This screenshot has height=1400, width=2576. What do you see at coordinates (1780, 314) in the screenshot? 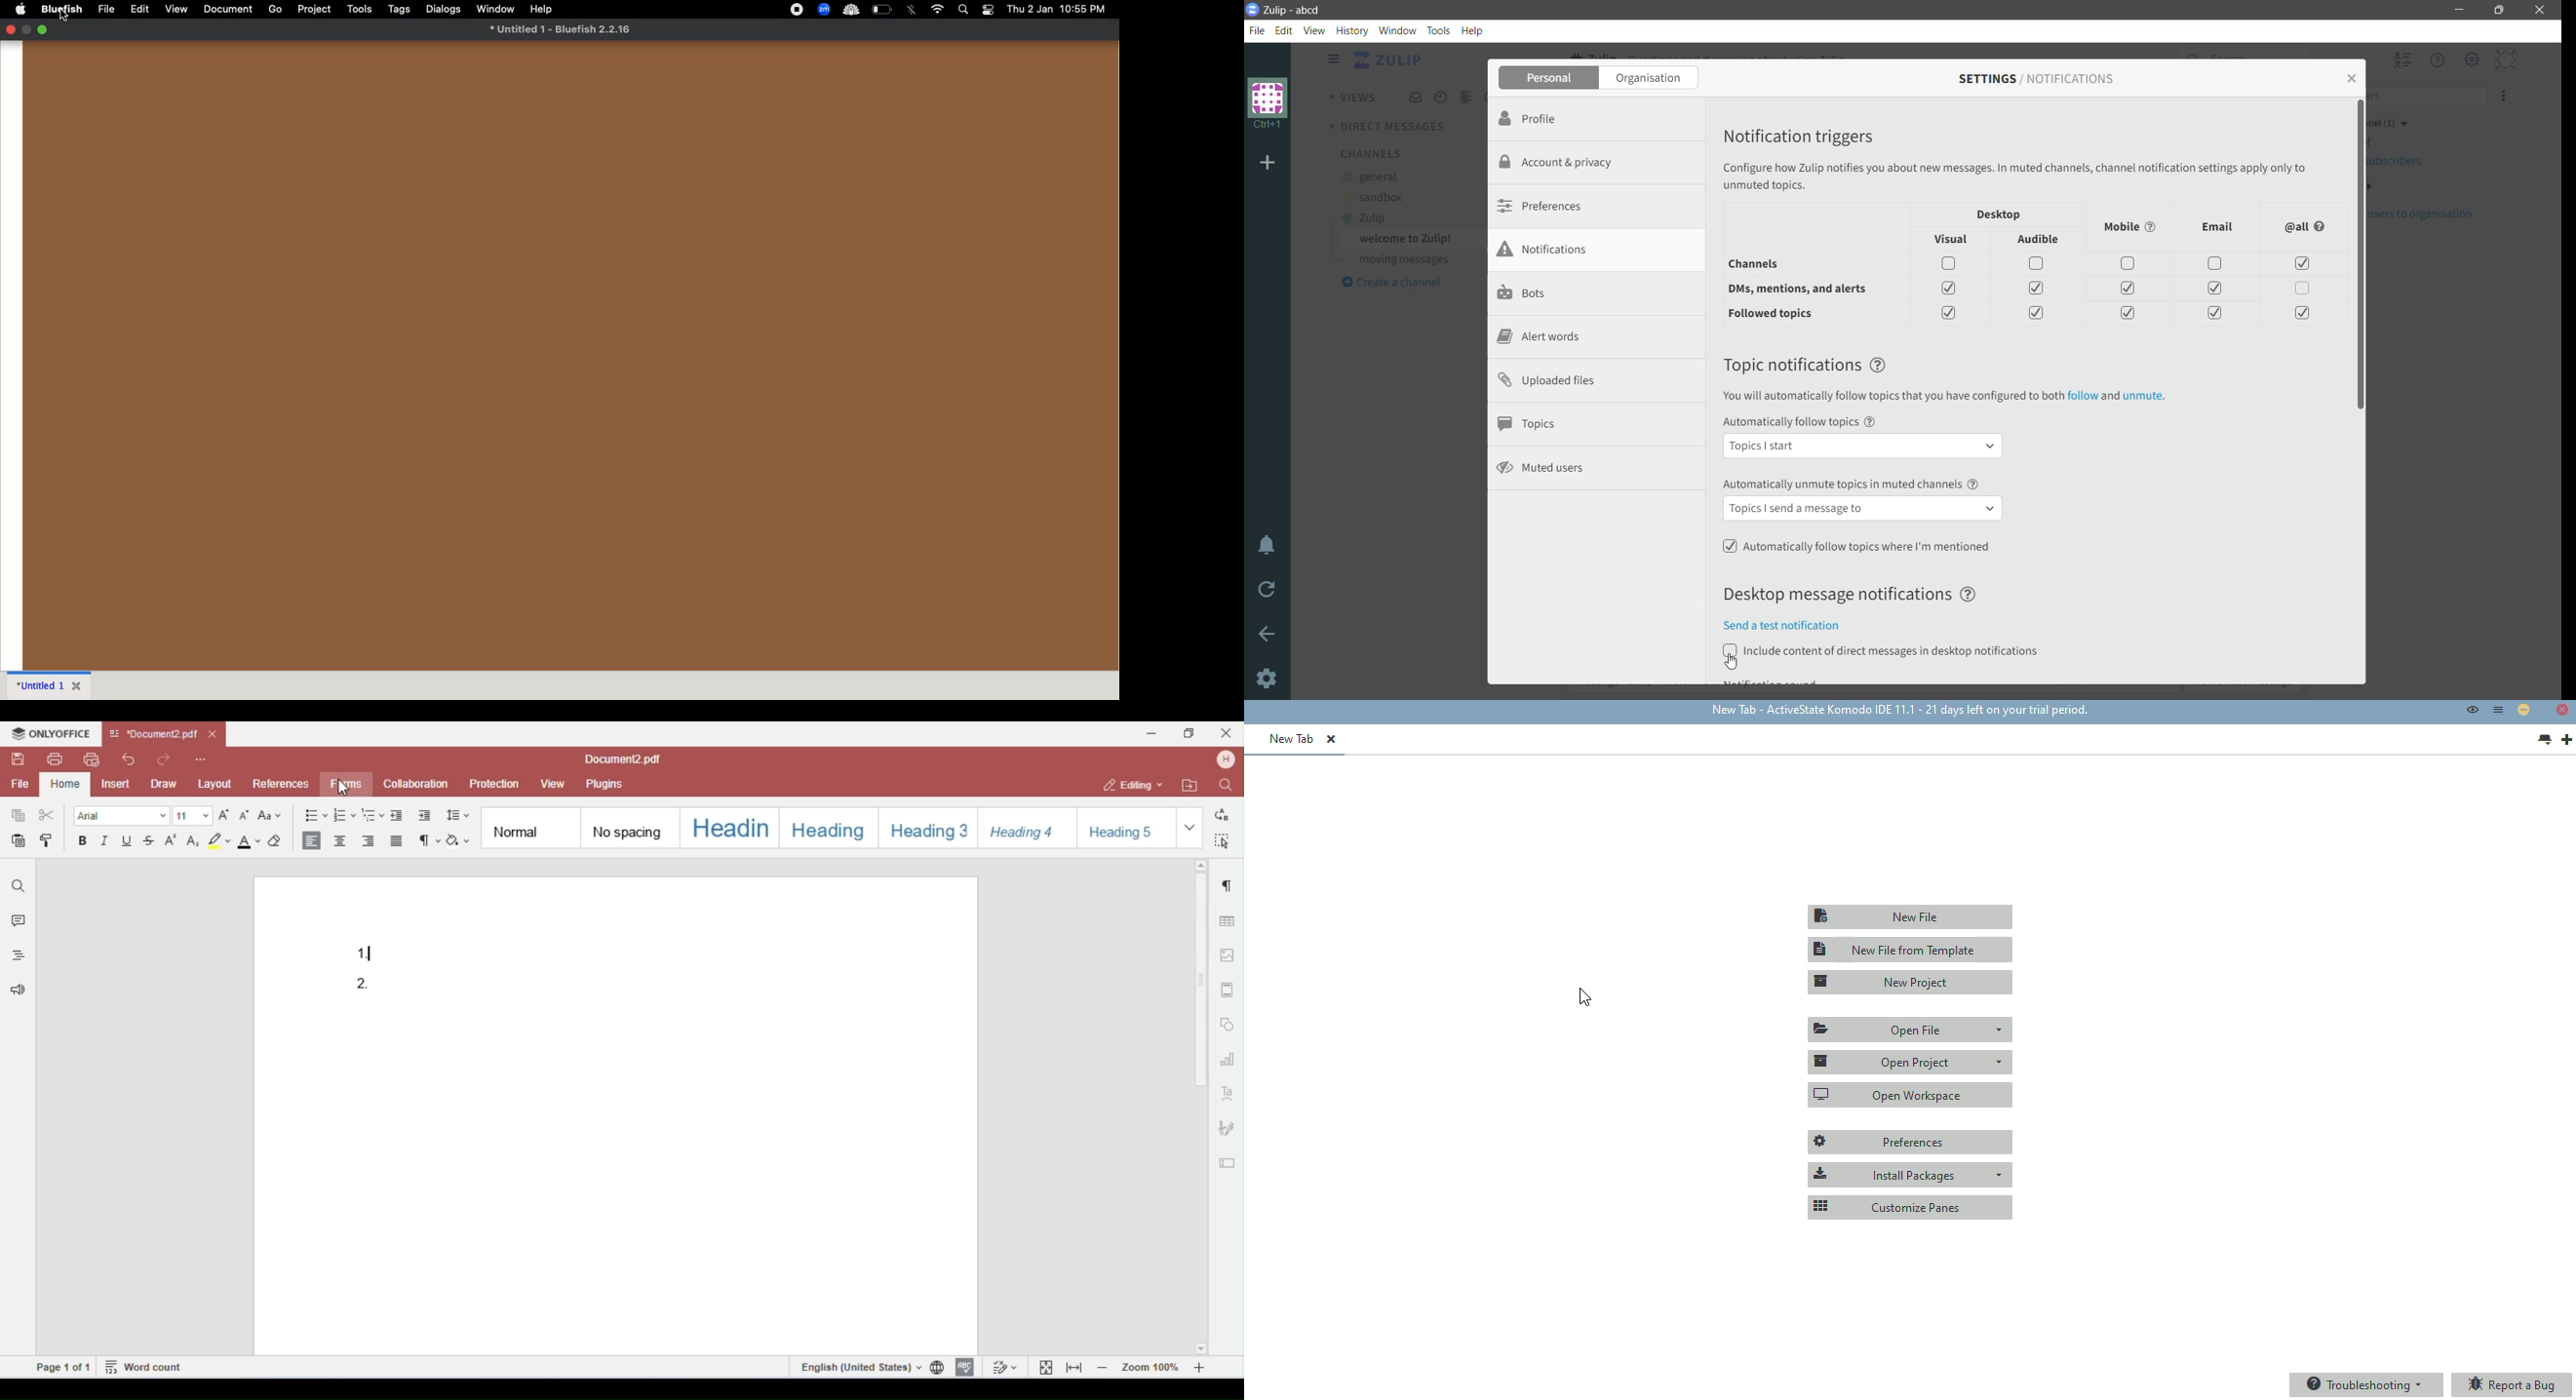
I see `Followed topics` at bounding box center [1780, 314].